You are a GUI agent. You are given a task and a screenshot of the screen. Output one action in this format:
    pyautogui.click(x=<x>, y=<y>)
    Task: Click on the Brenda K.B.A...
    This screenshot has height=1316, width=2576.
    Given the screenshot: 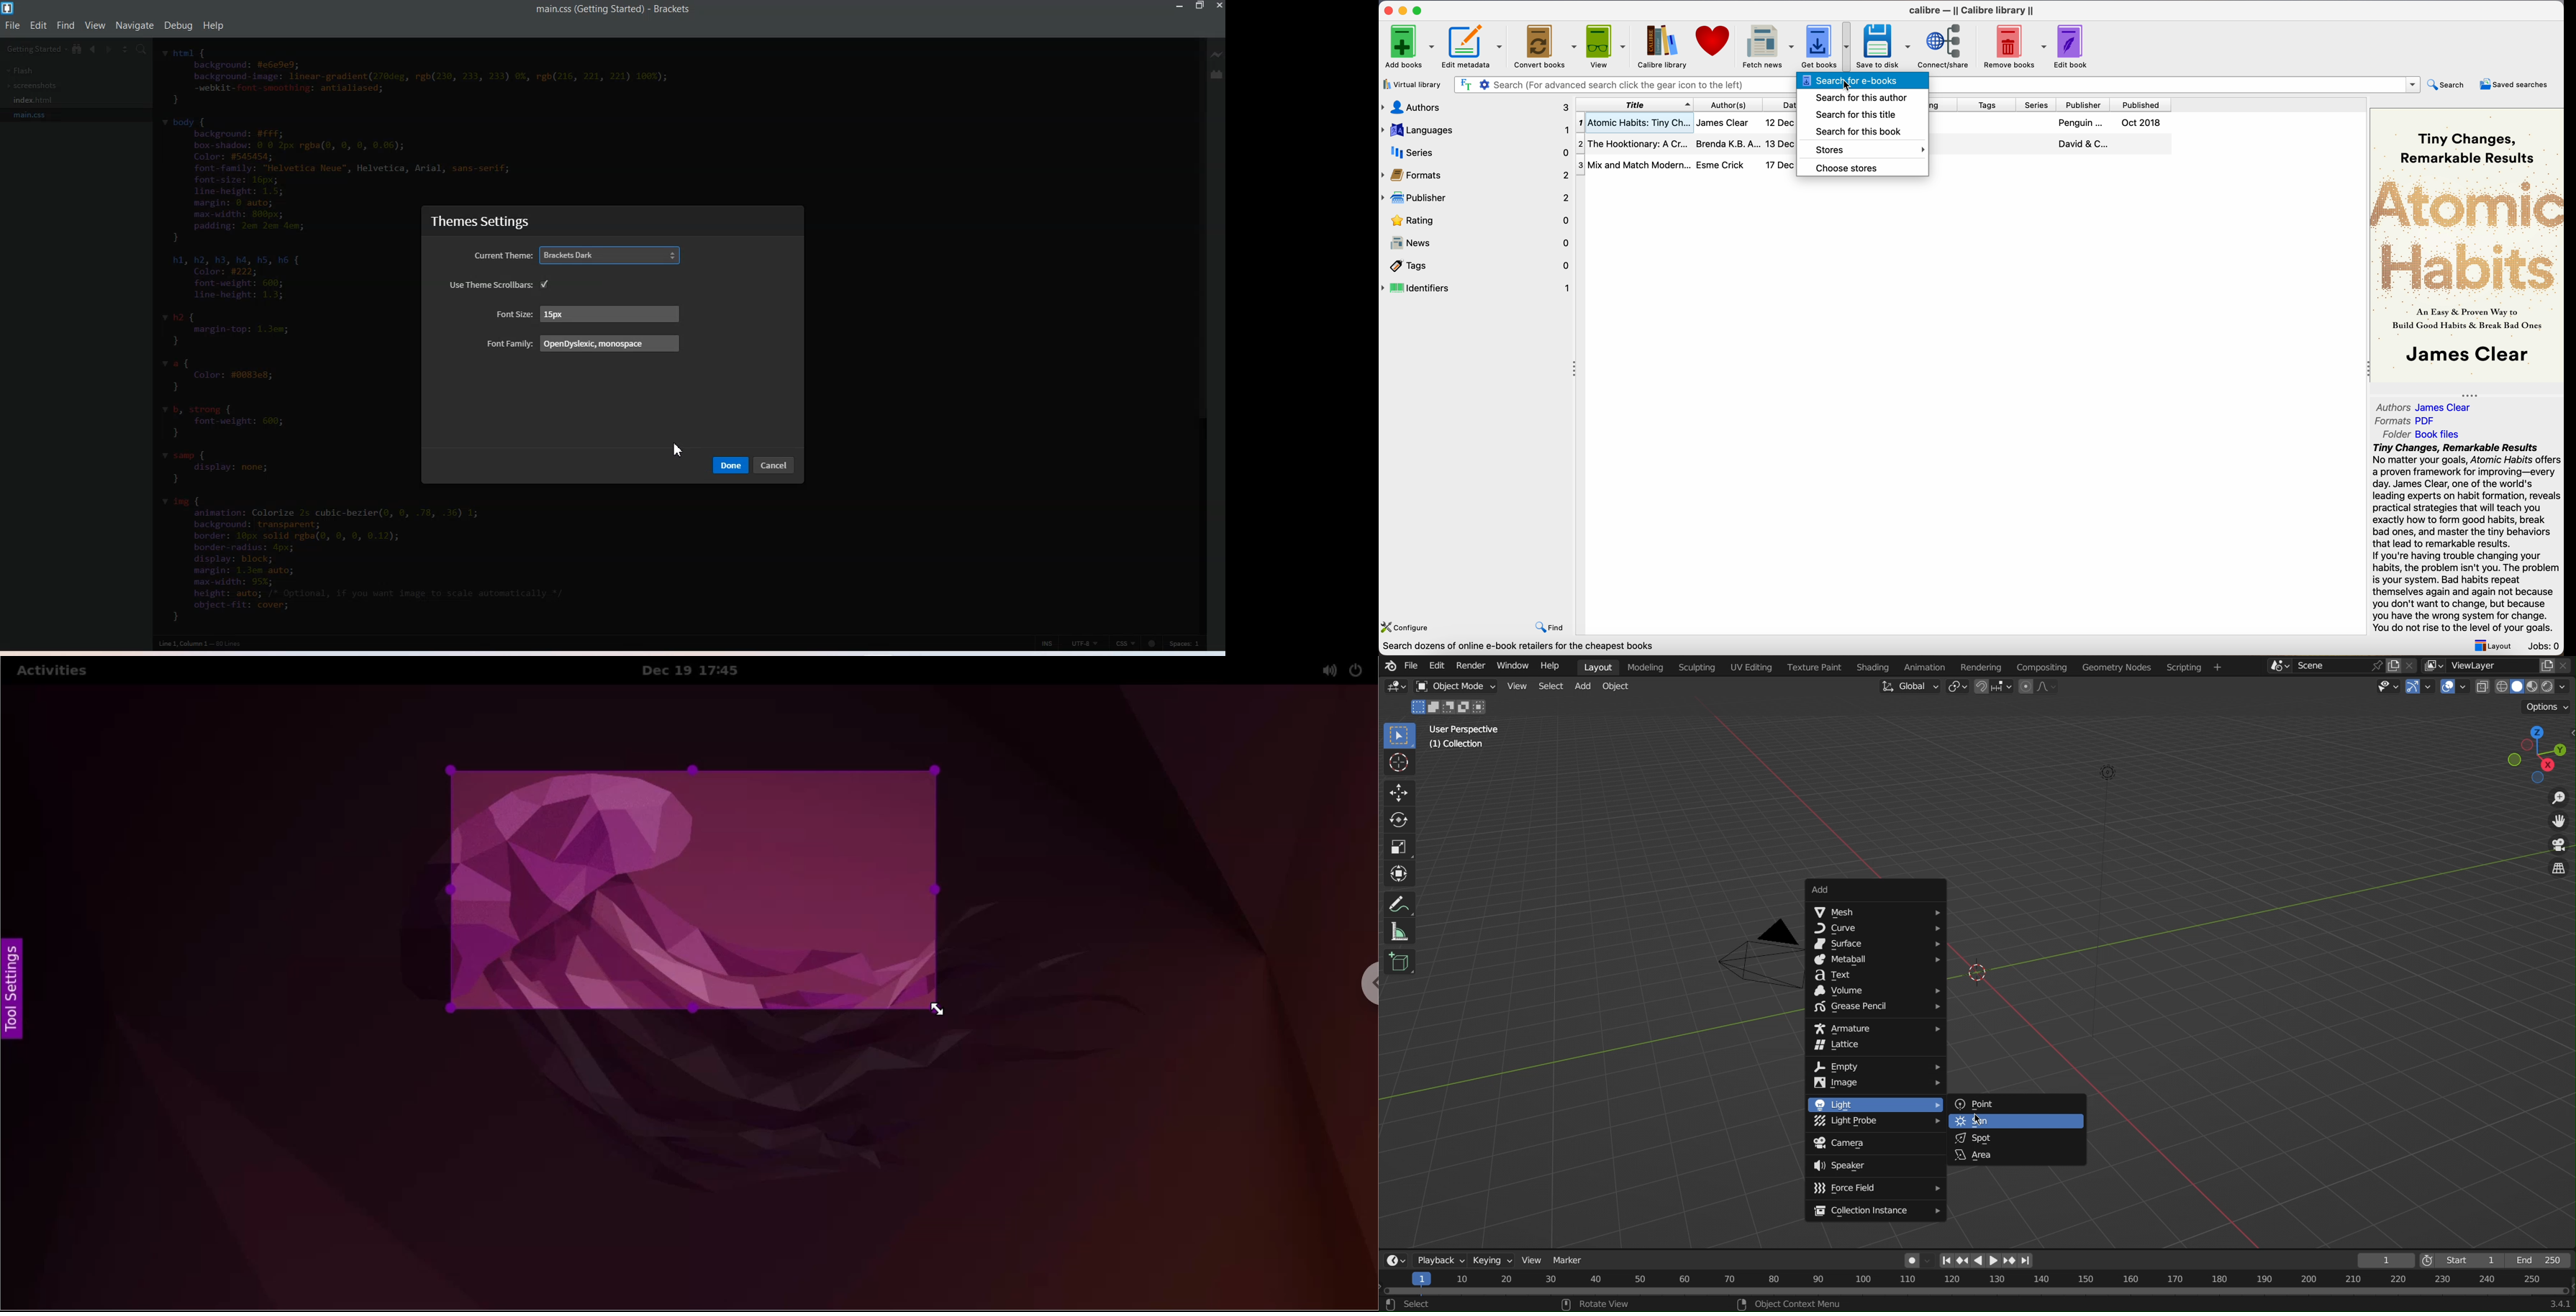 What is the action you would take?
    pyautogui.click(x=1729, y=144)
    